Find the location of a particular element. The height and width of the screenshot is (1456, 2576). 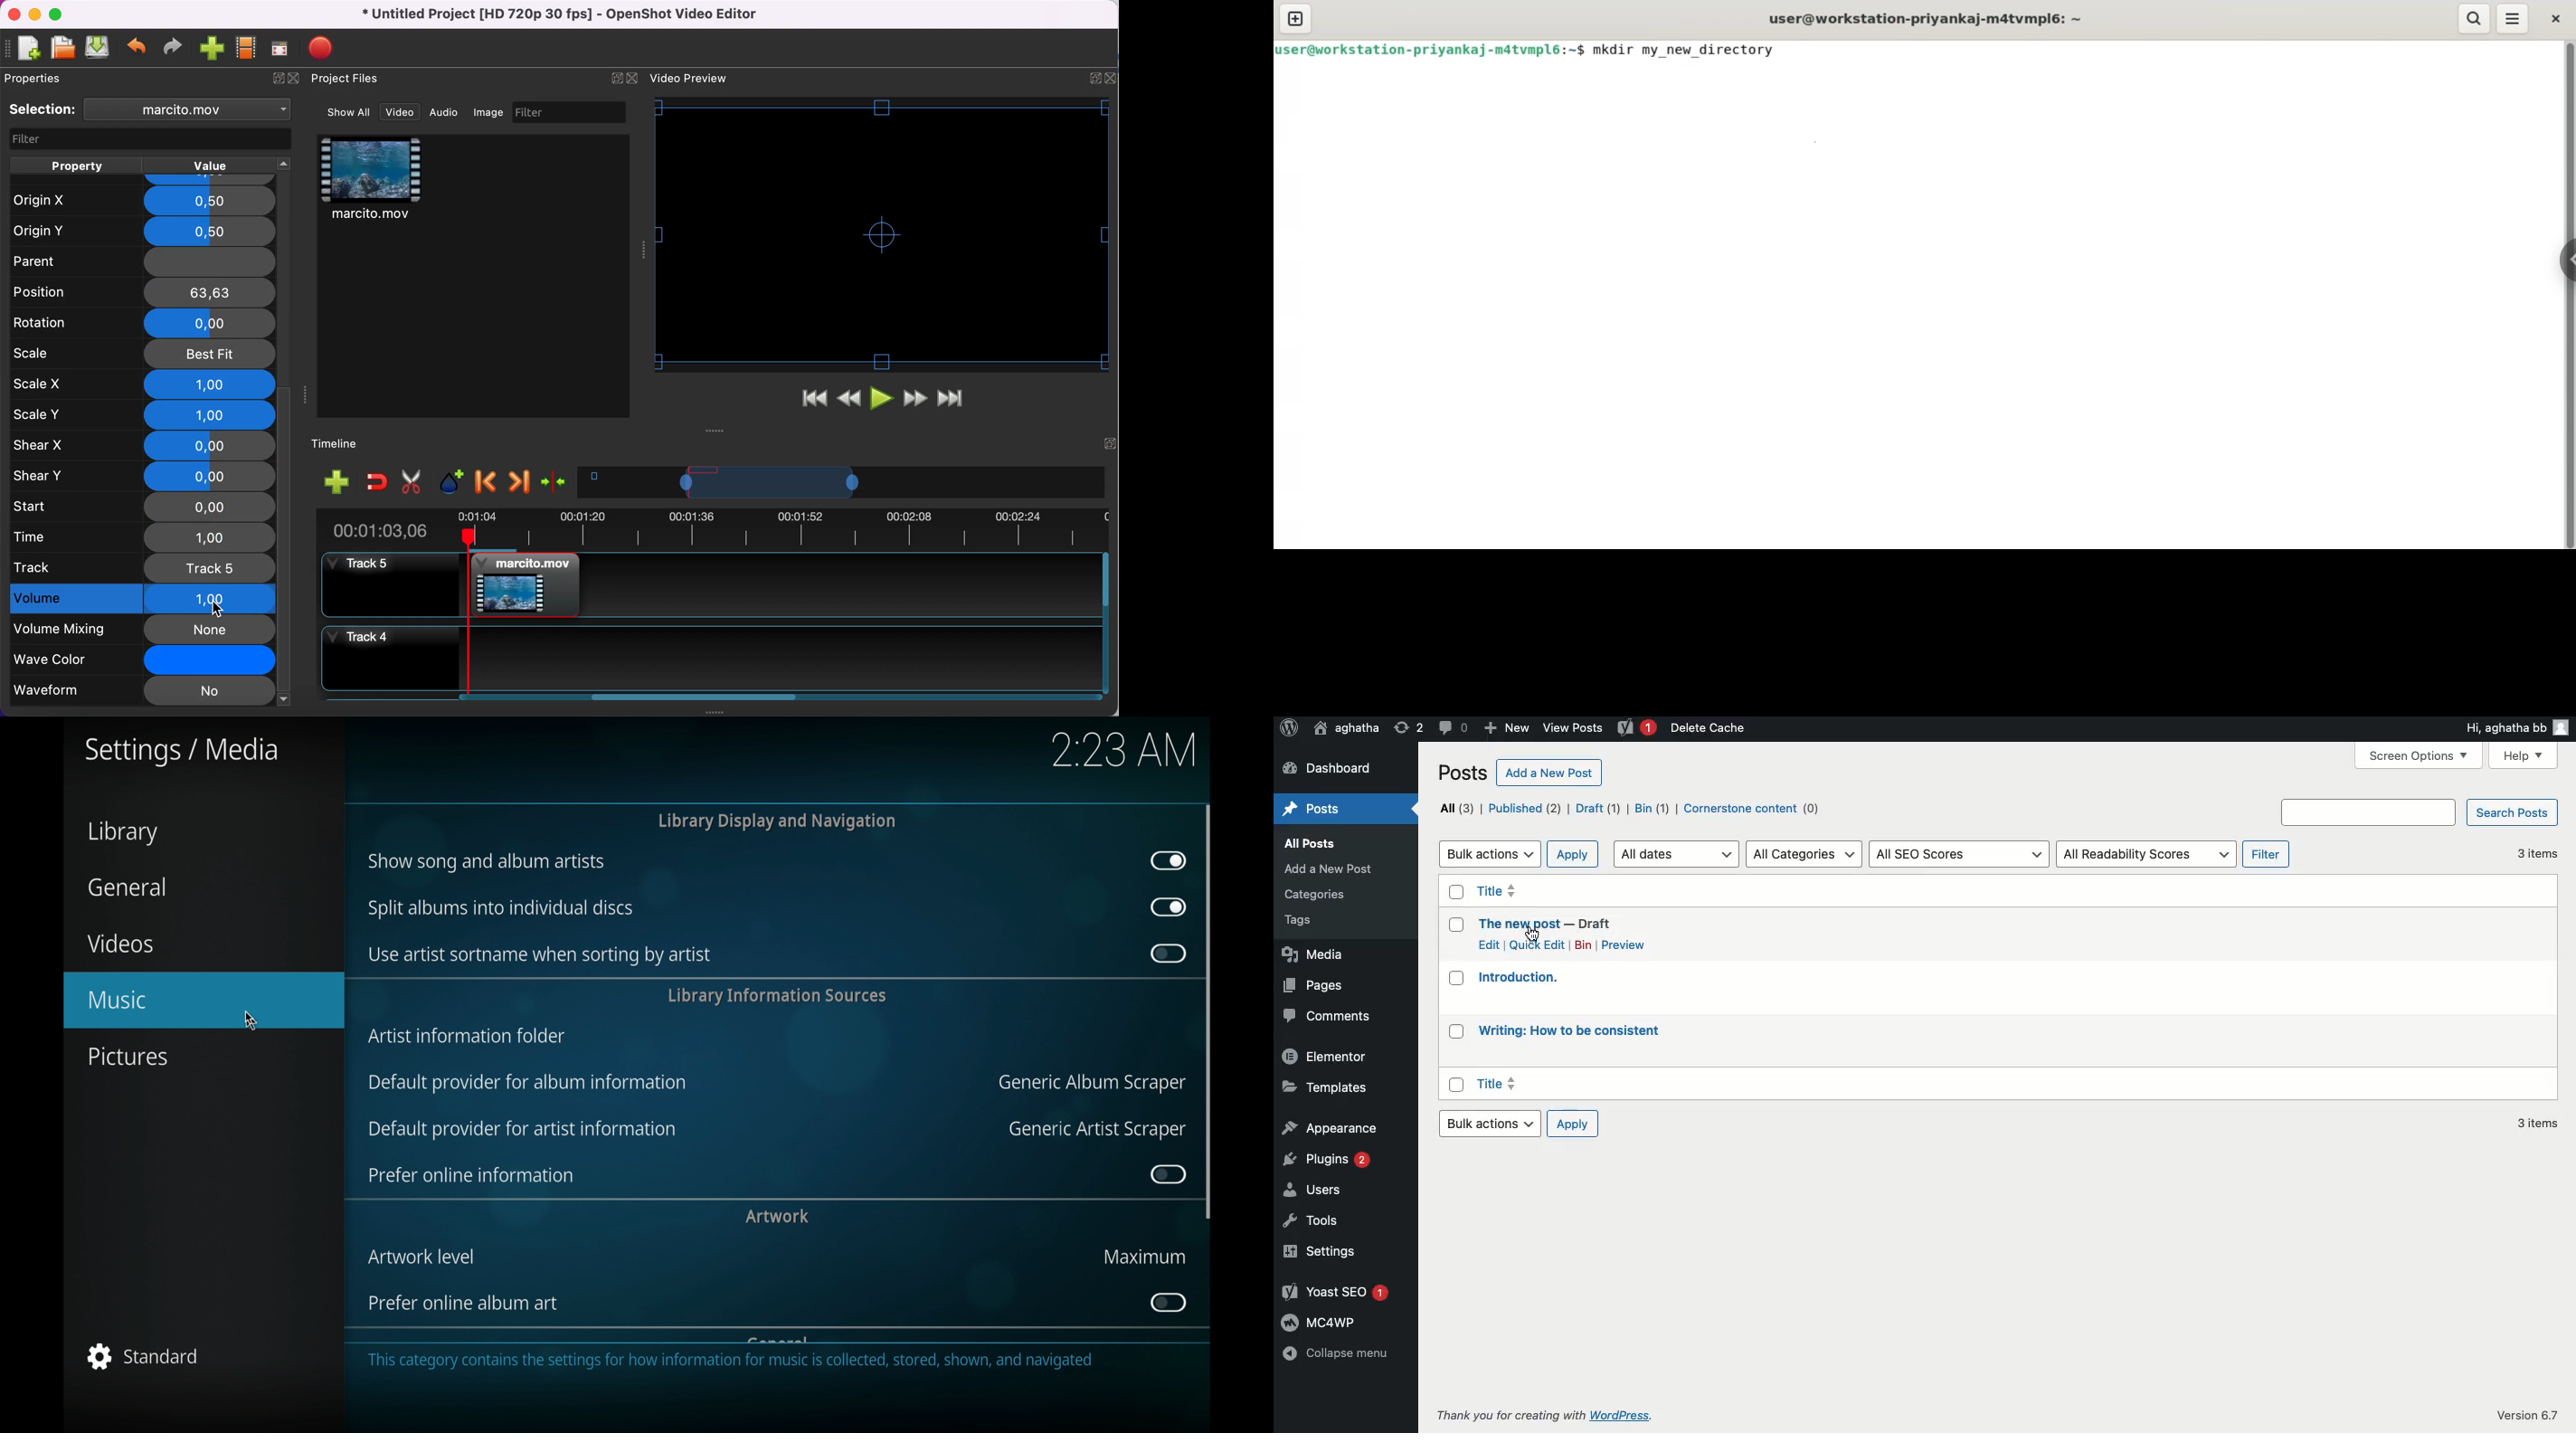

cursor is located at coordinates (217, 608).